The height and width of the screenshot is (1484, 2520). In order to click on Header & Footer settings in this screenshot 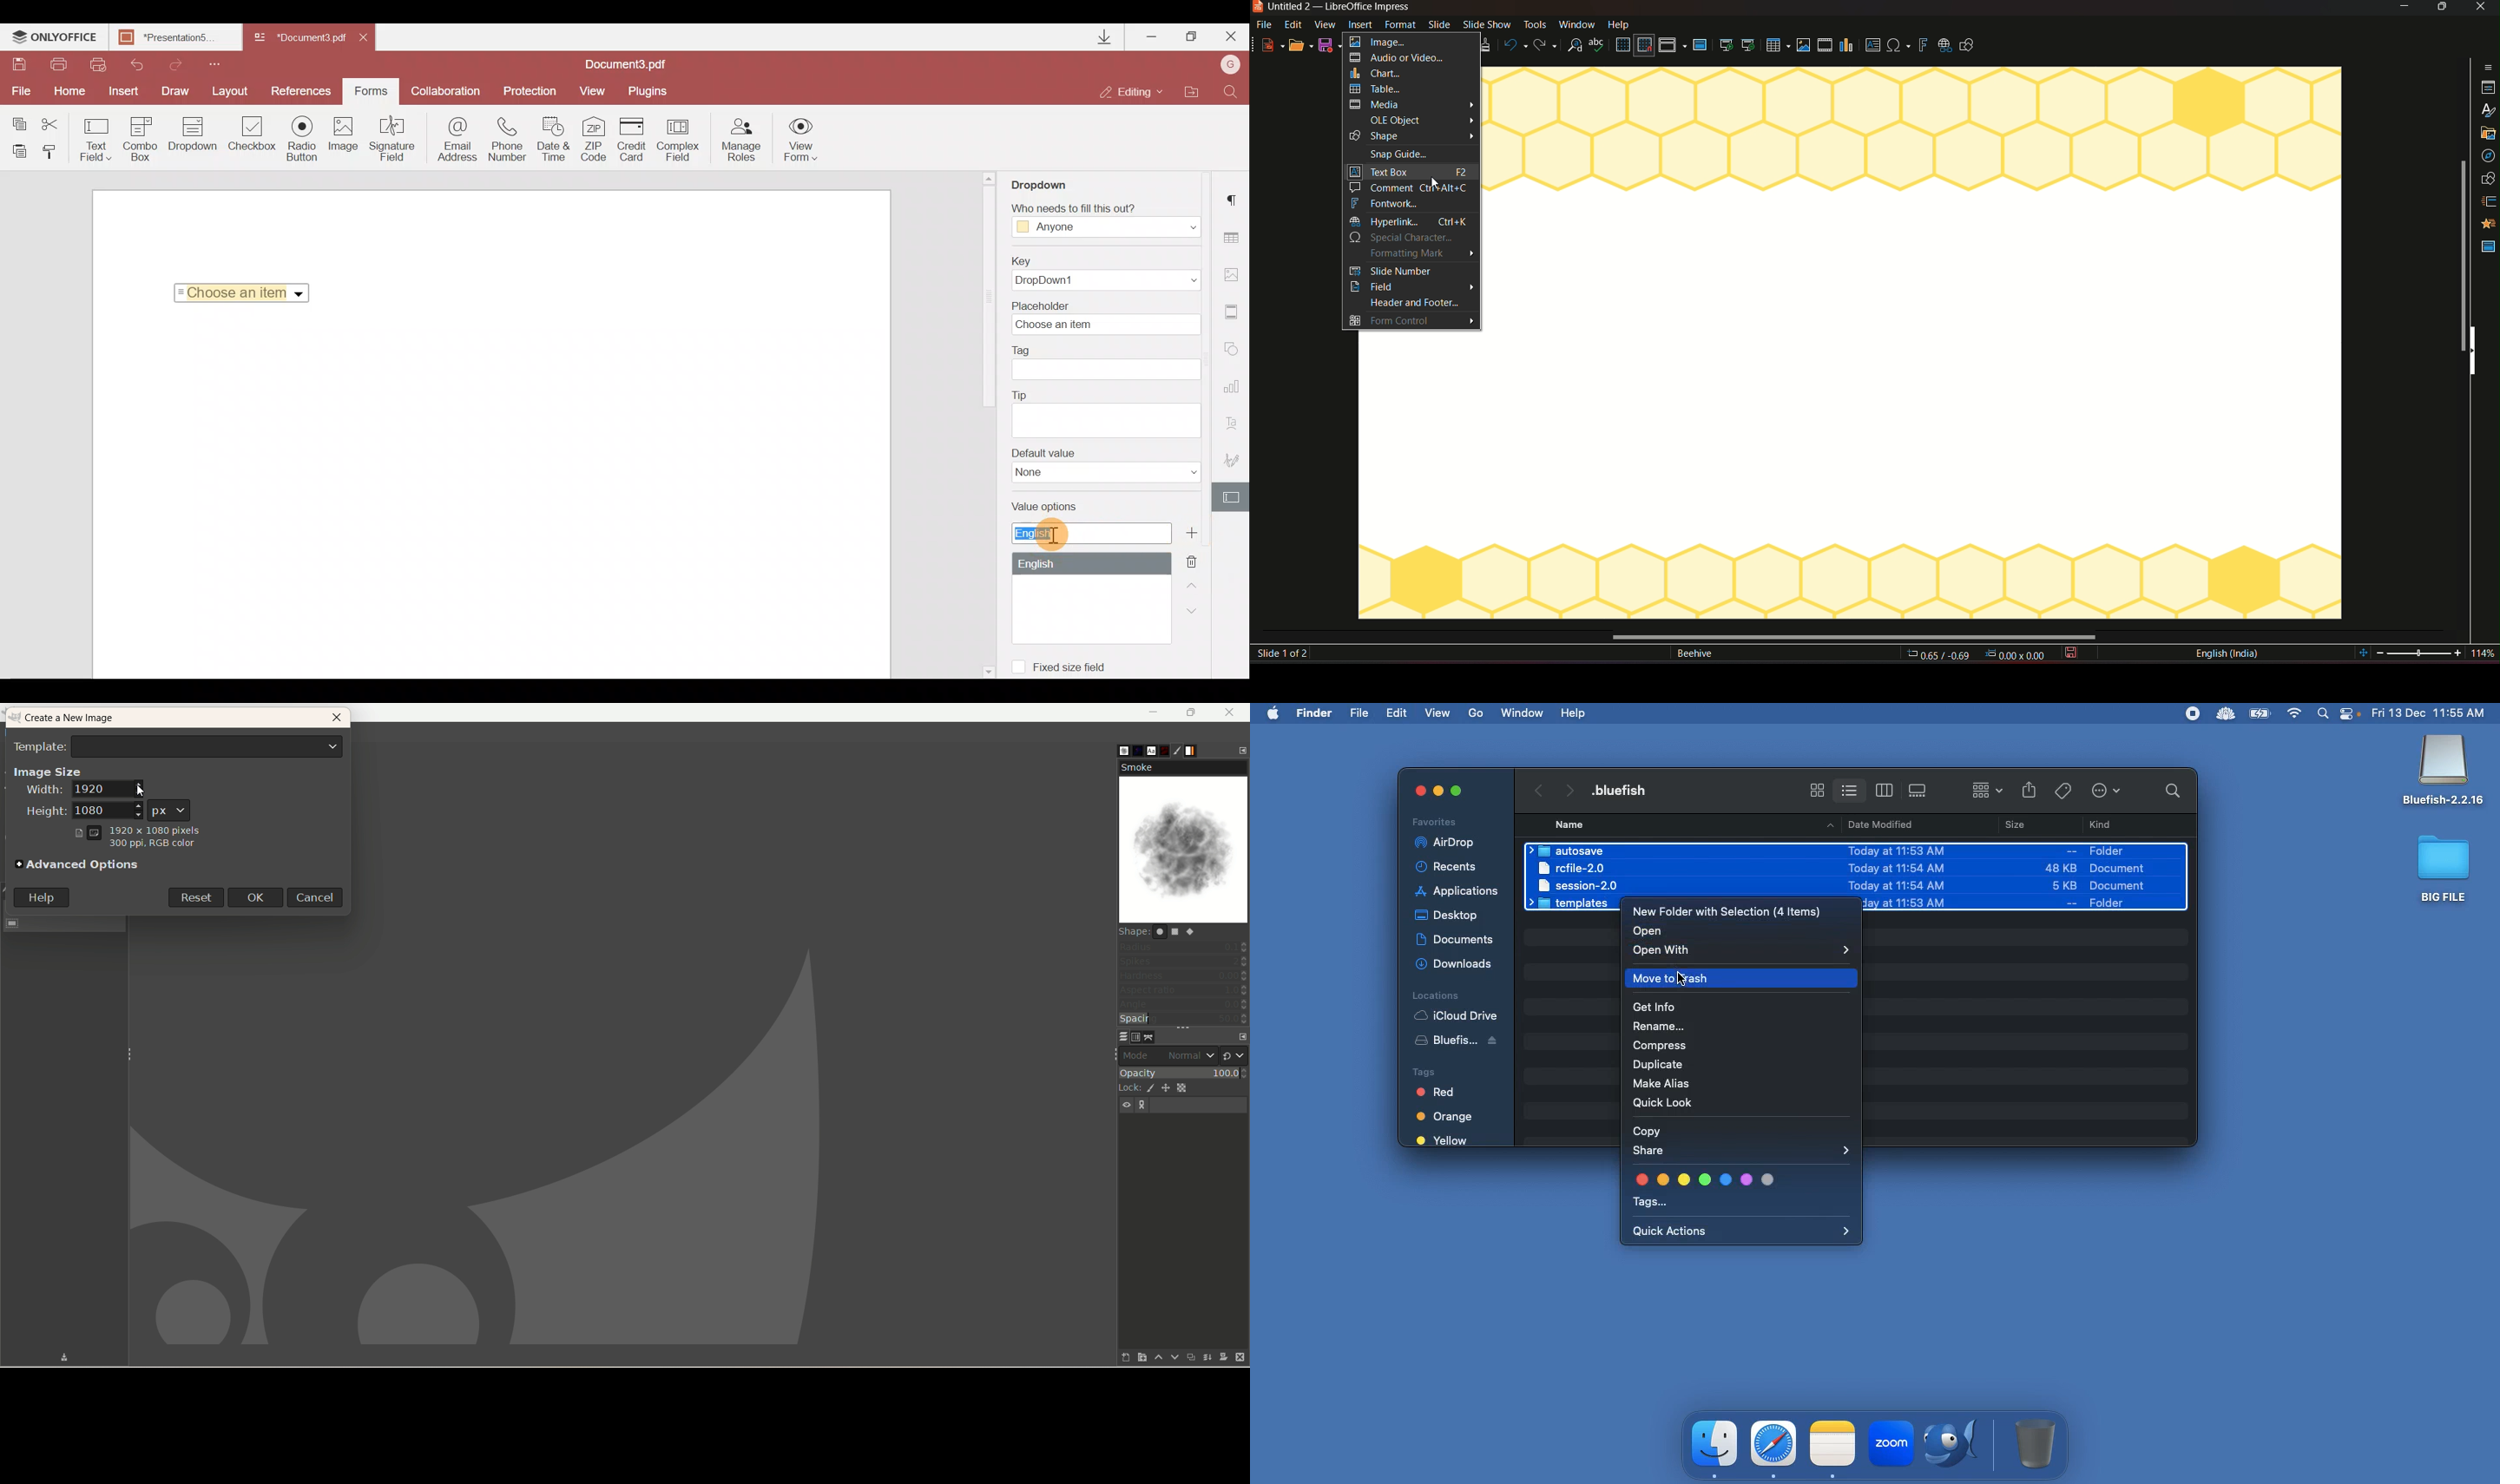, I will do `click(1234, 314)`.